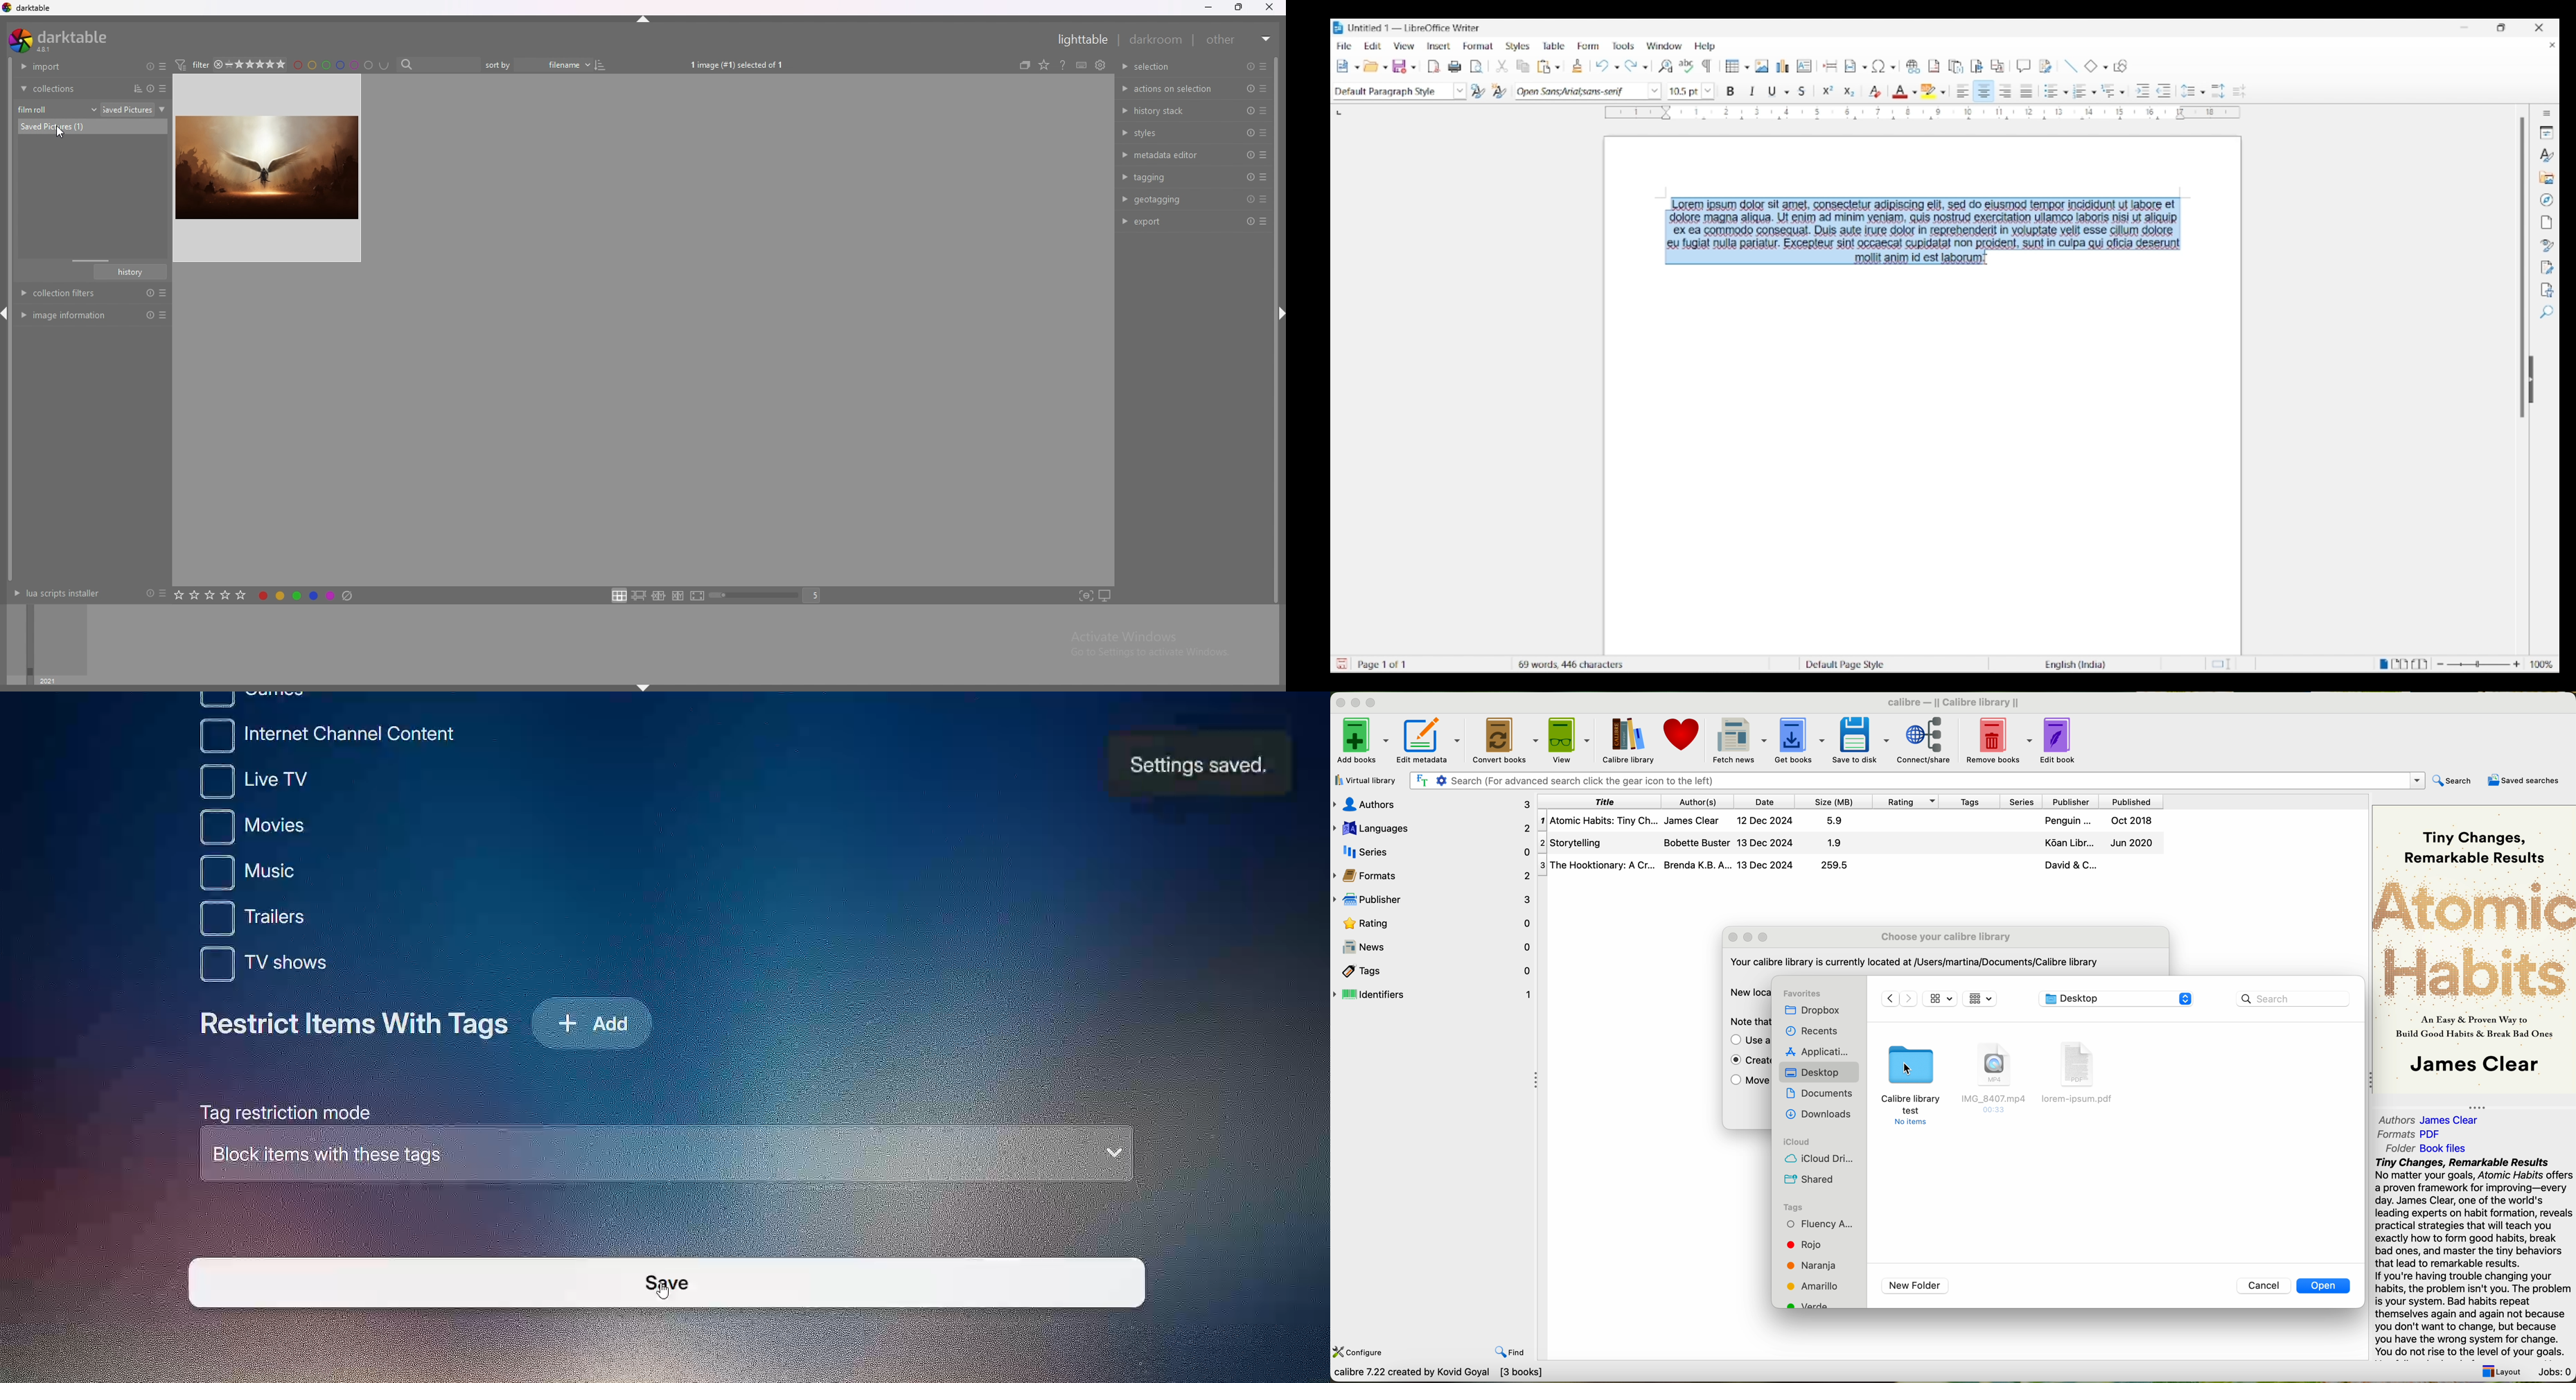 This screenshot has width=2576, height=1400. I want to click on Save, so click(665, 1283).